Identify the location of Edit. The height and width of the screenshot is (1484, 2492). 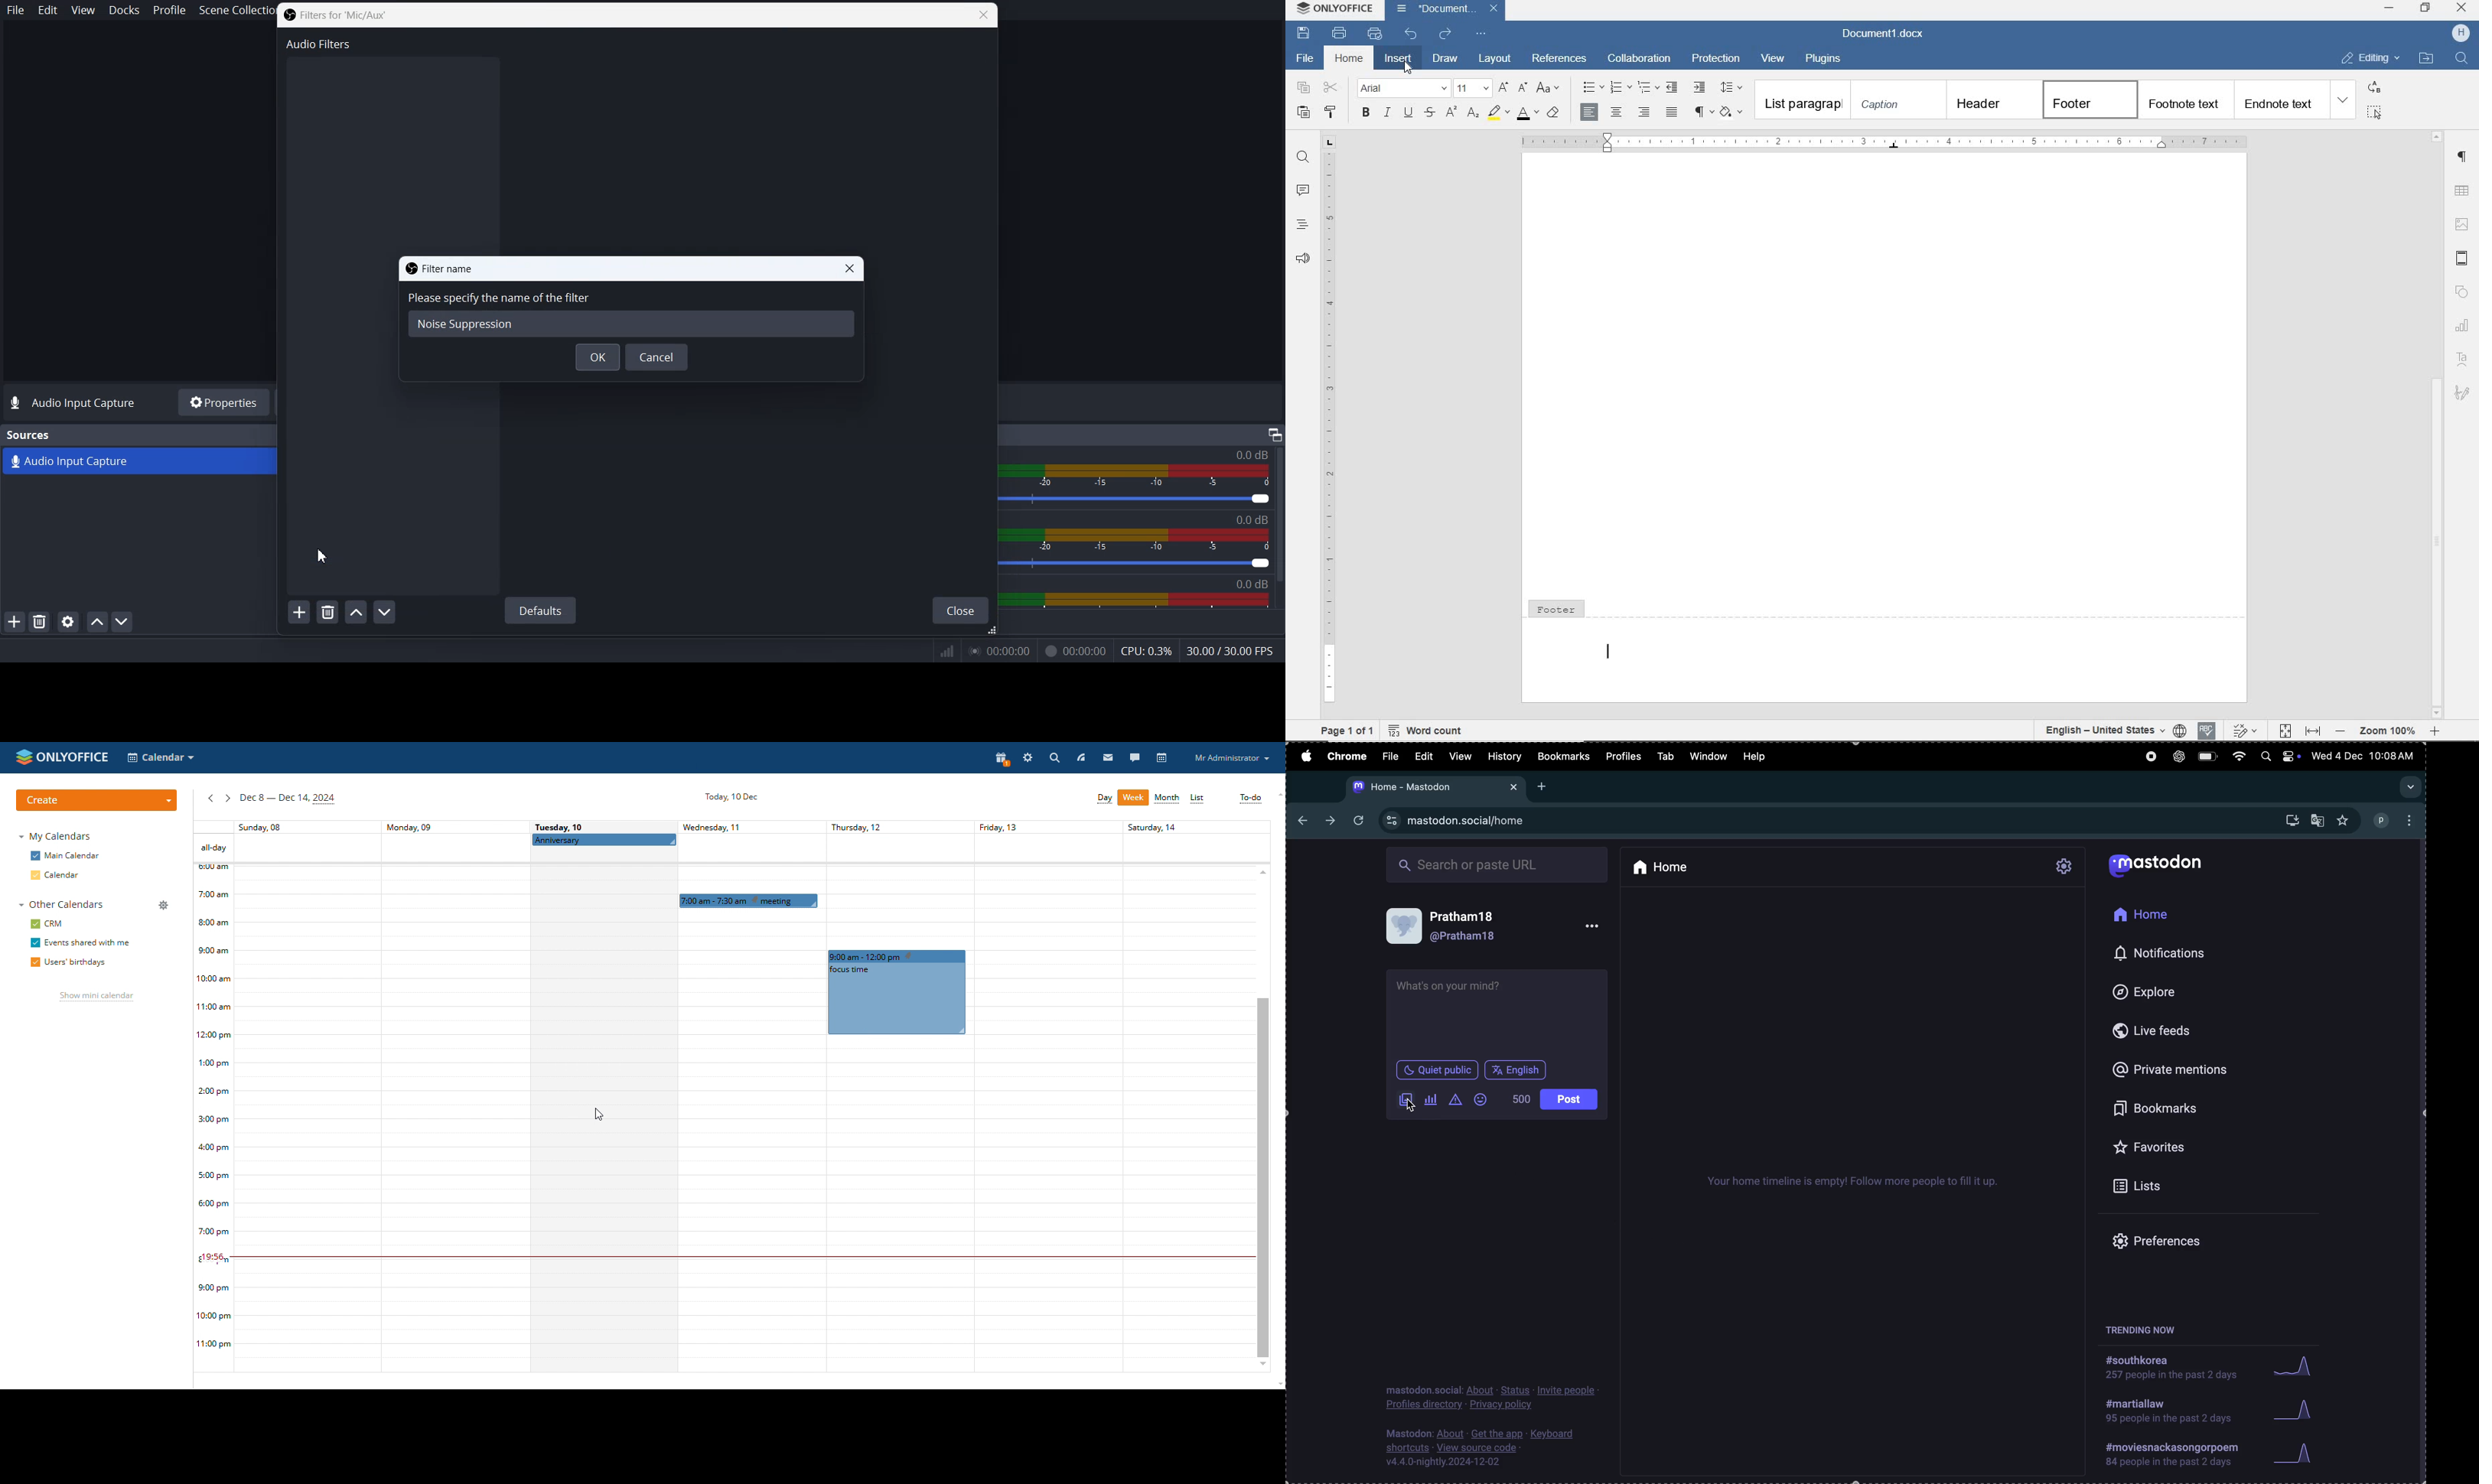
(48, 10).